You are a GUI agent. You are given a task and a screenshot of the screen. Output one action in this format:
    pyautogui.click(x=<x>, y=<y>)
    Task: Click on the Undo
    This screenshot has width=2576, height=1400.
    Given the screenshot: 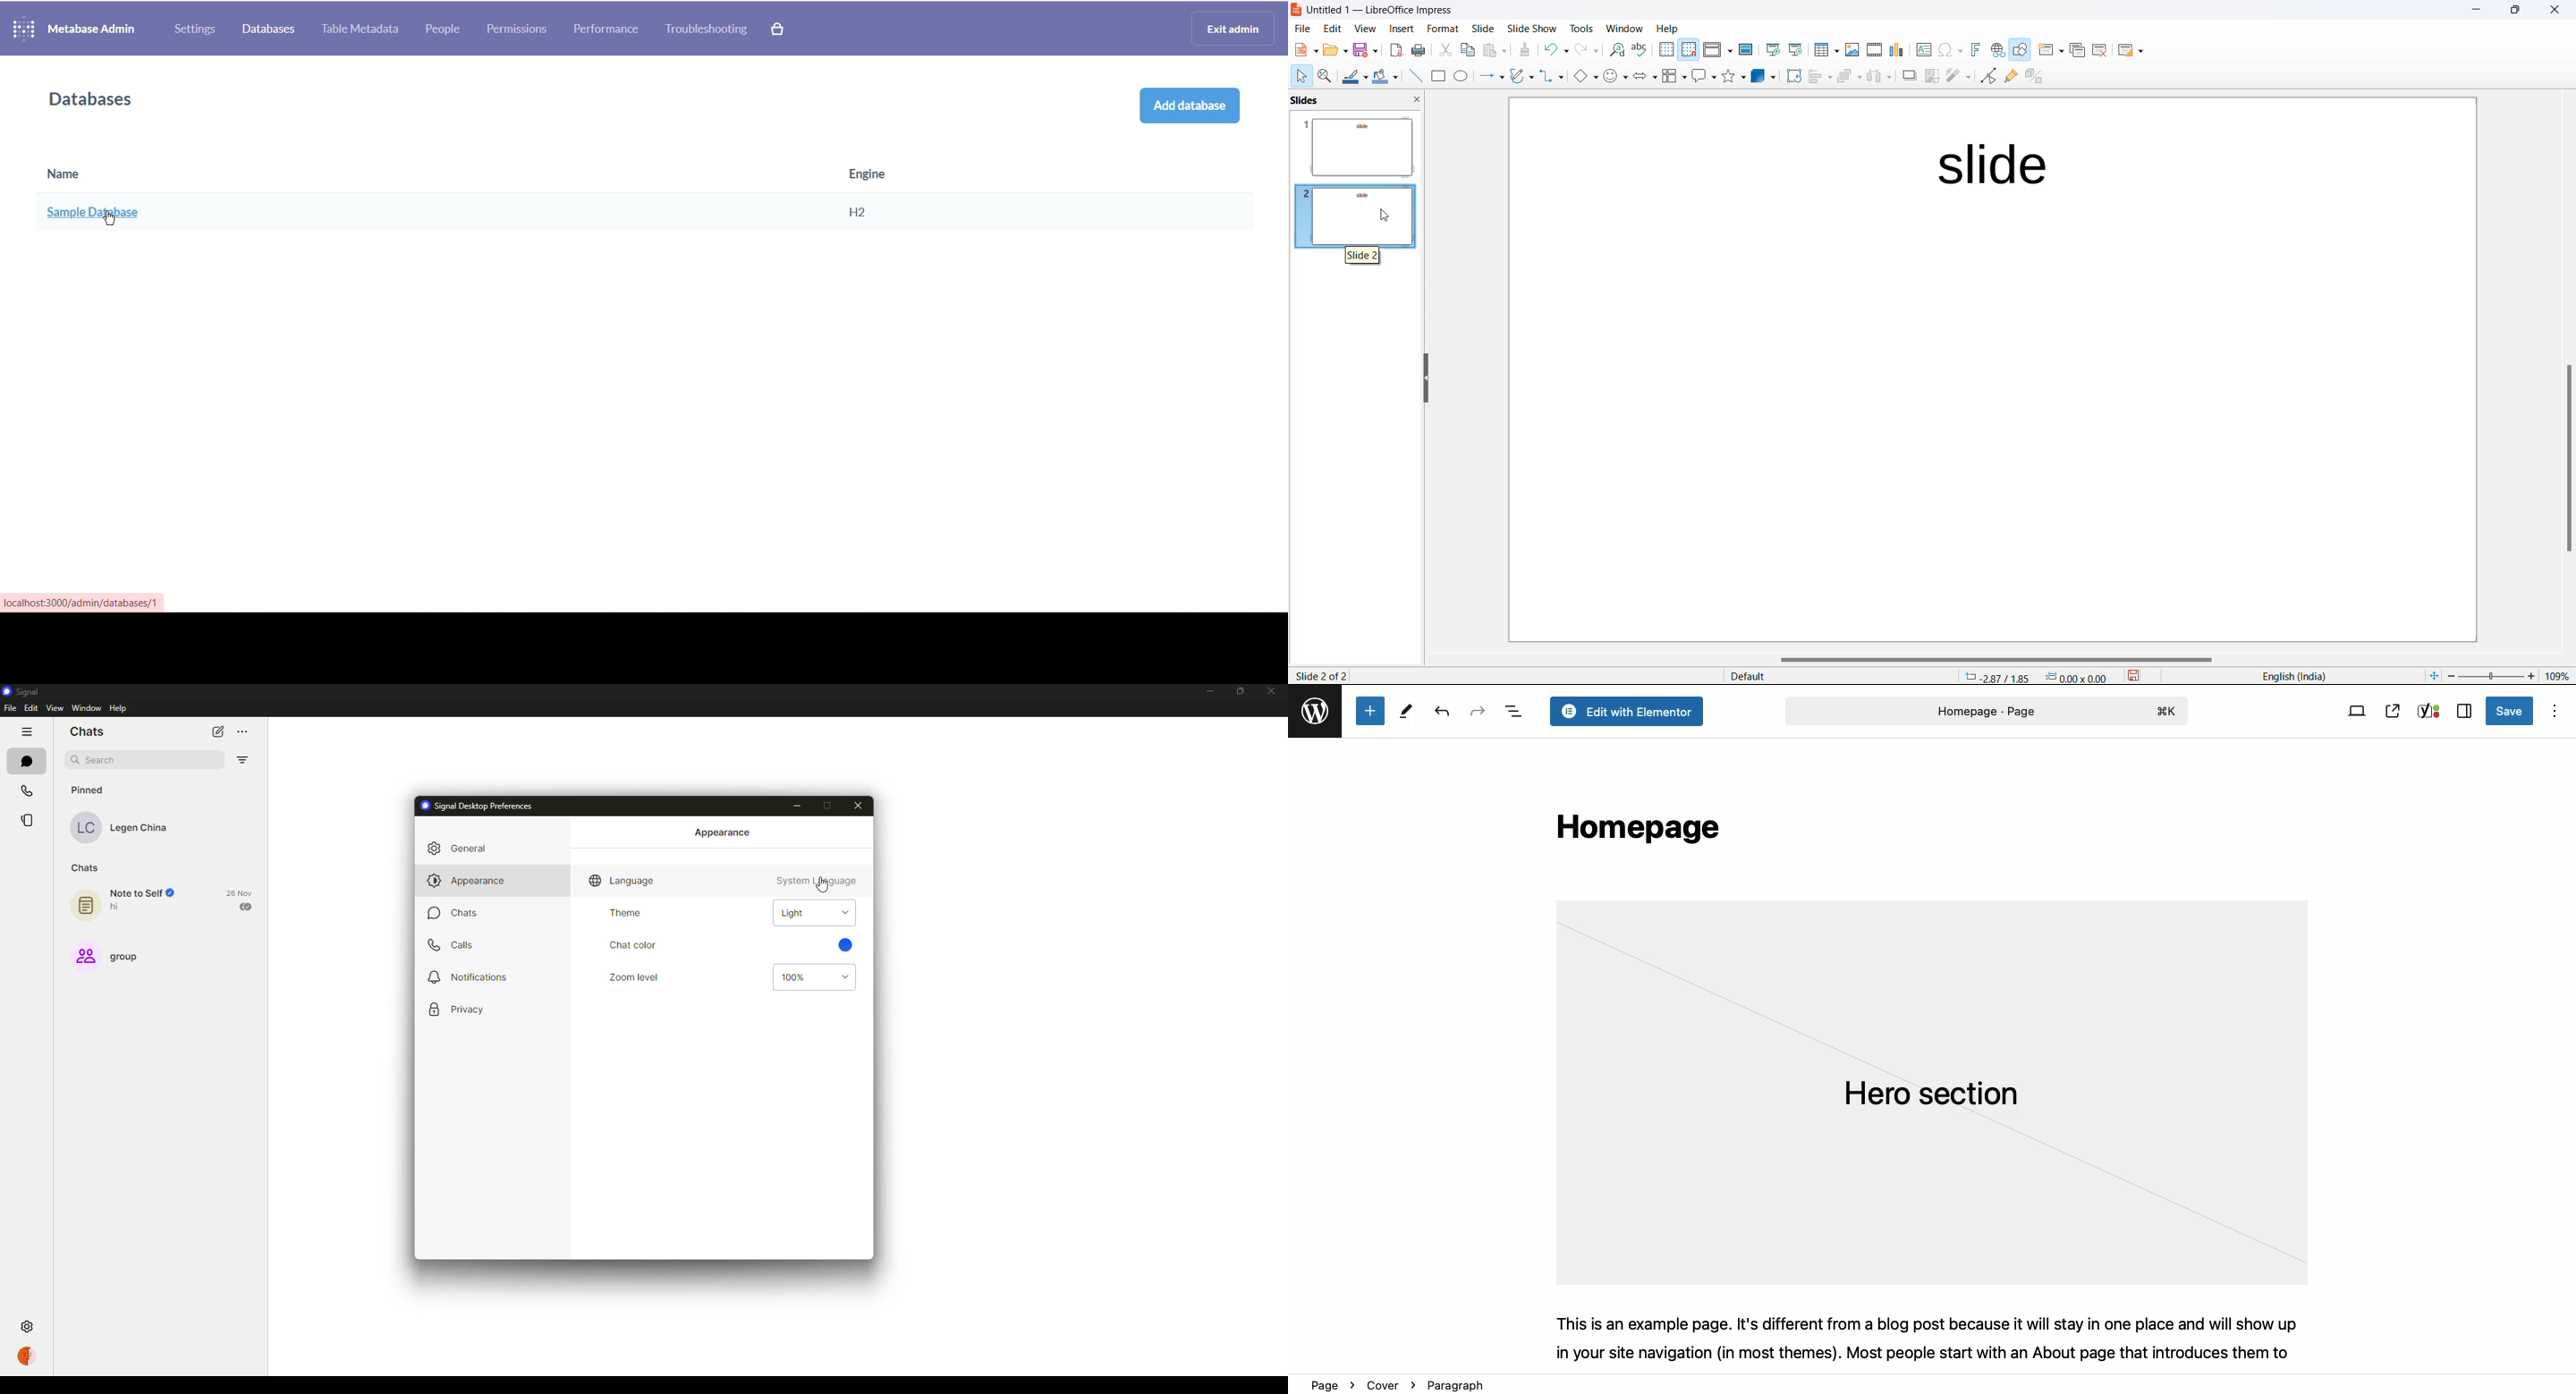 What is the action you would take?
    pyautogui.click(x=1556, y=48)
    